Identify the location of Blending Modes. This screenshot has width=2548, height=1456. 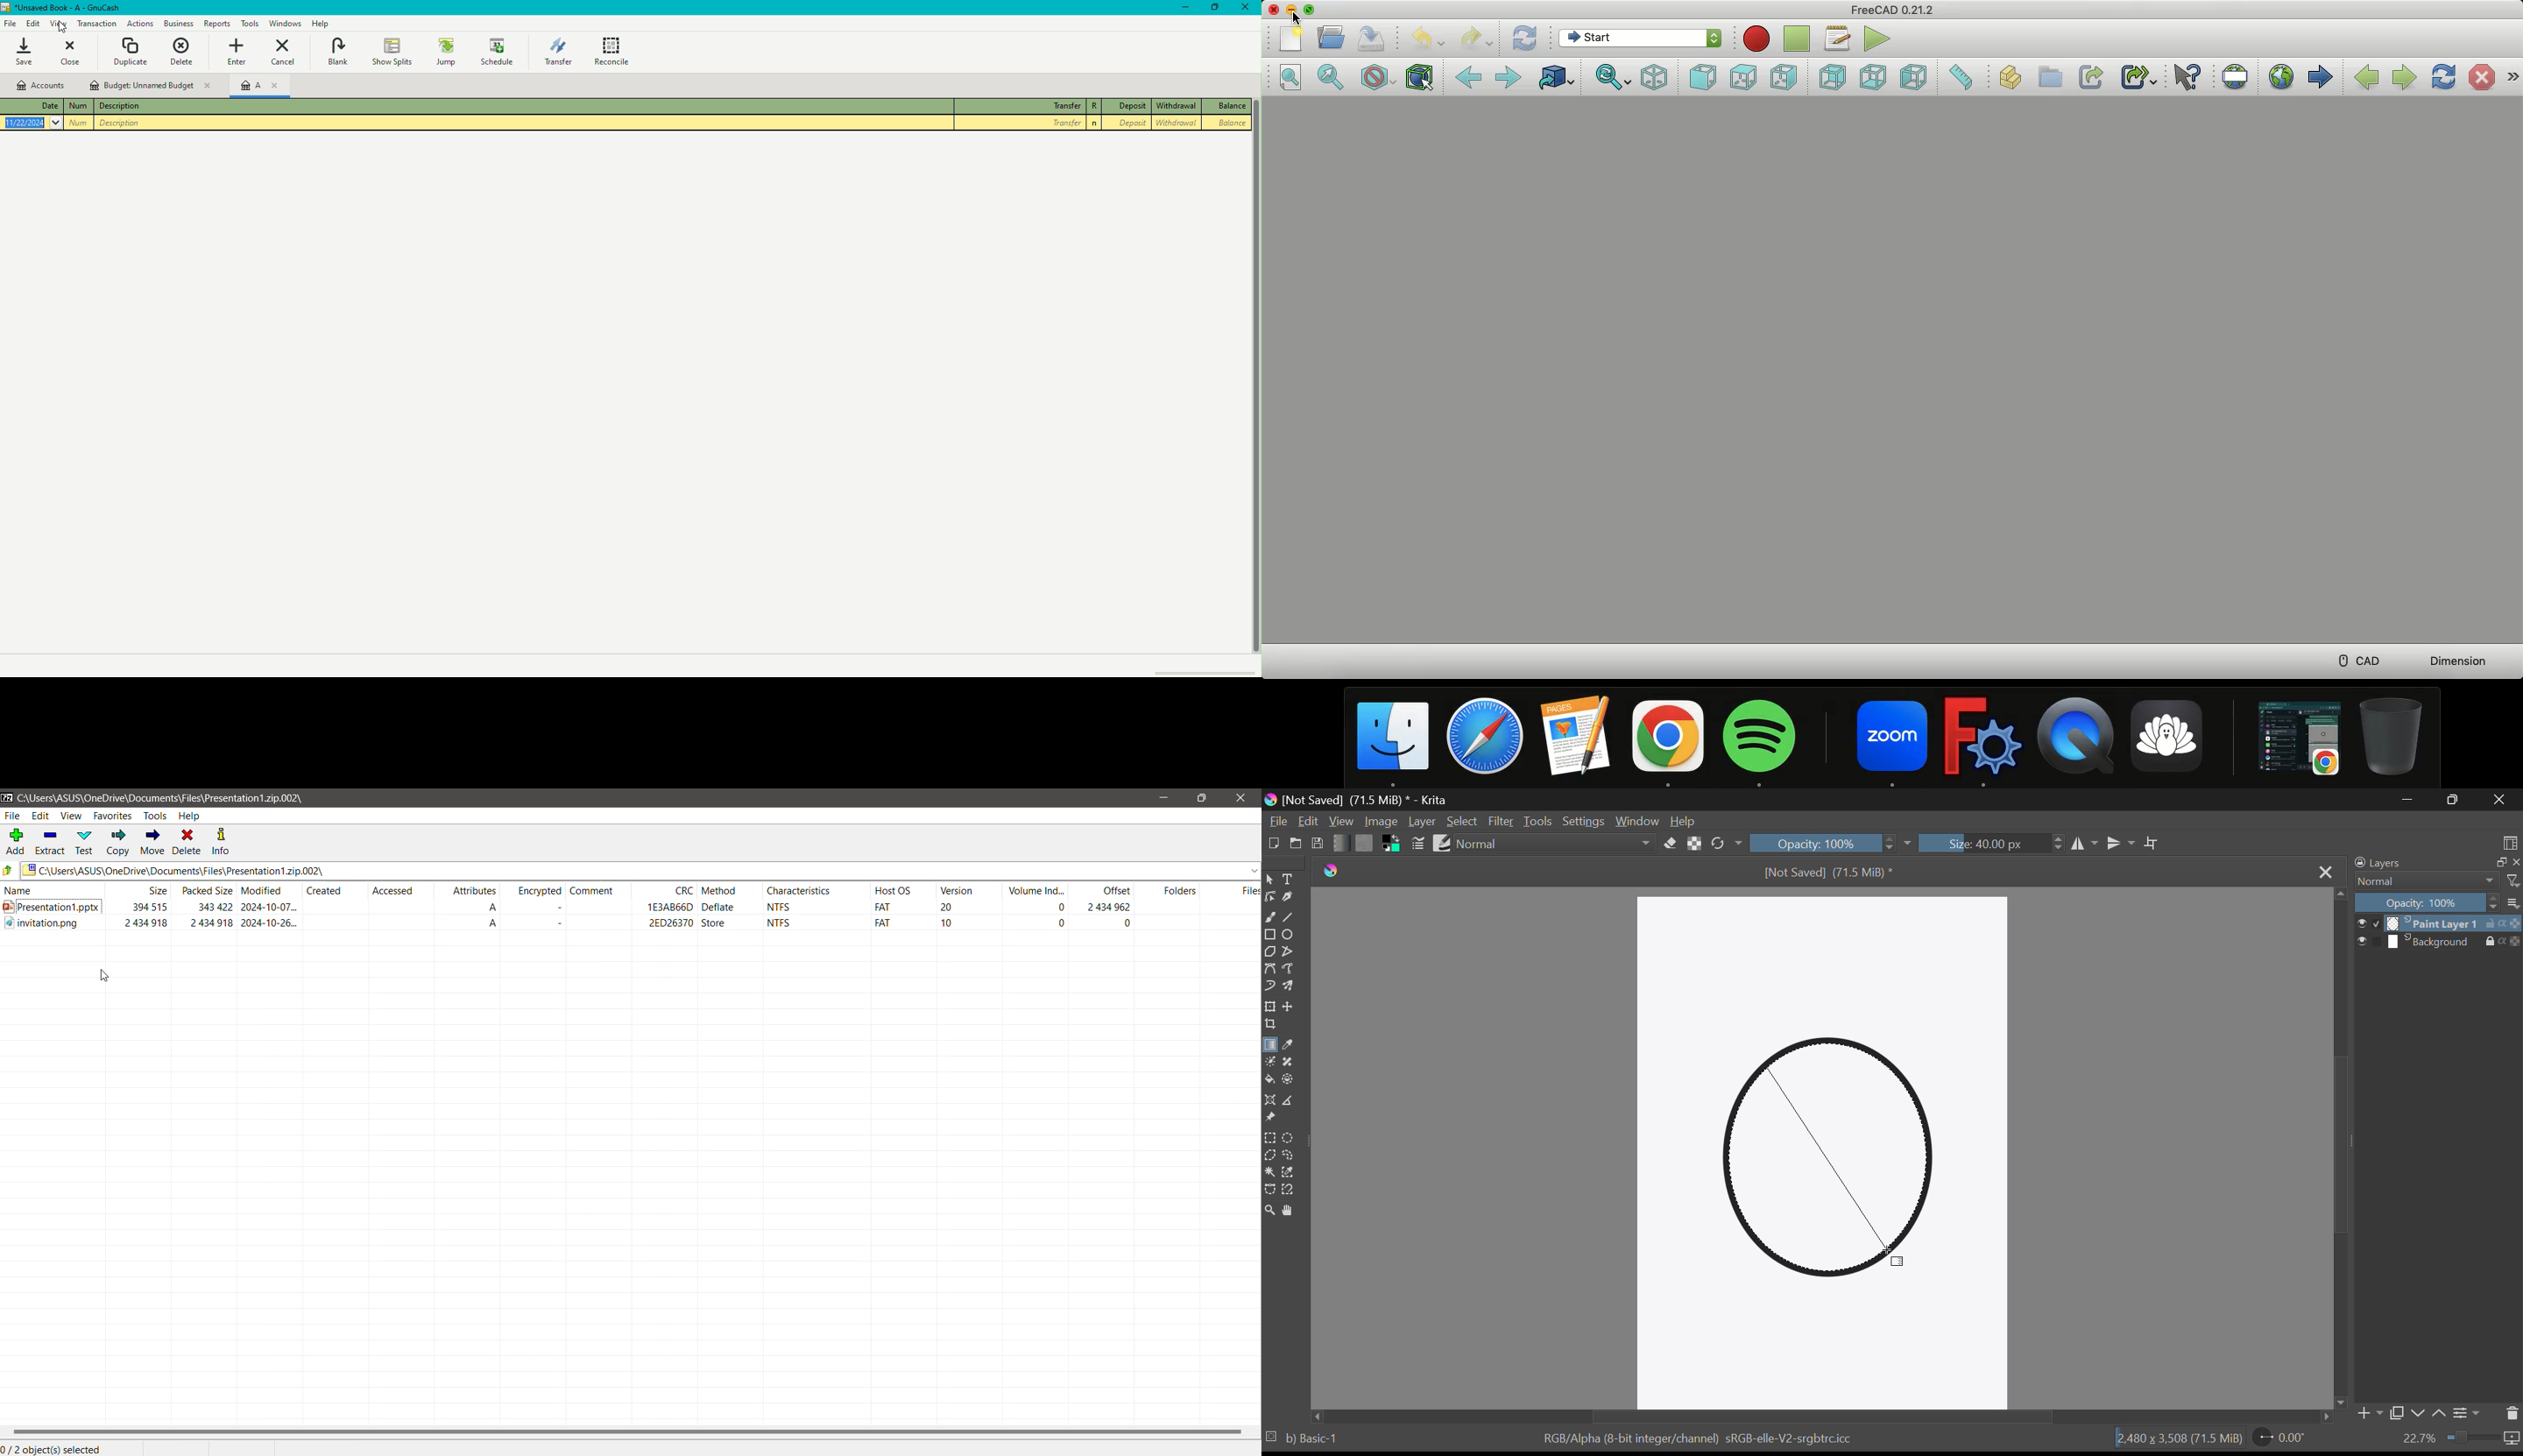
(1554, 842).